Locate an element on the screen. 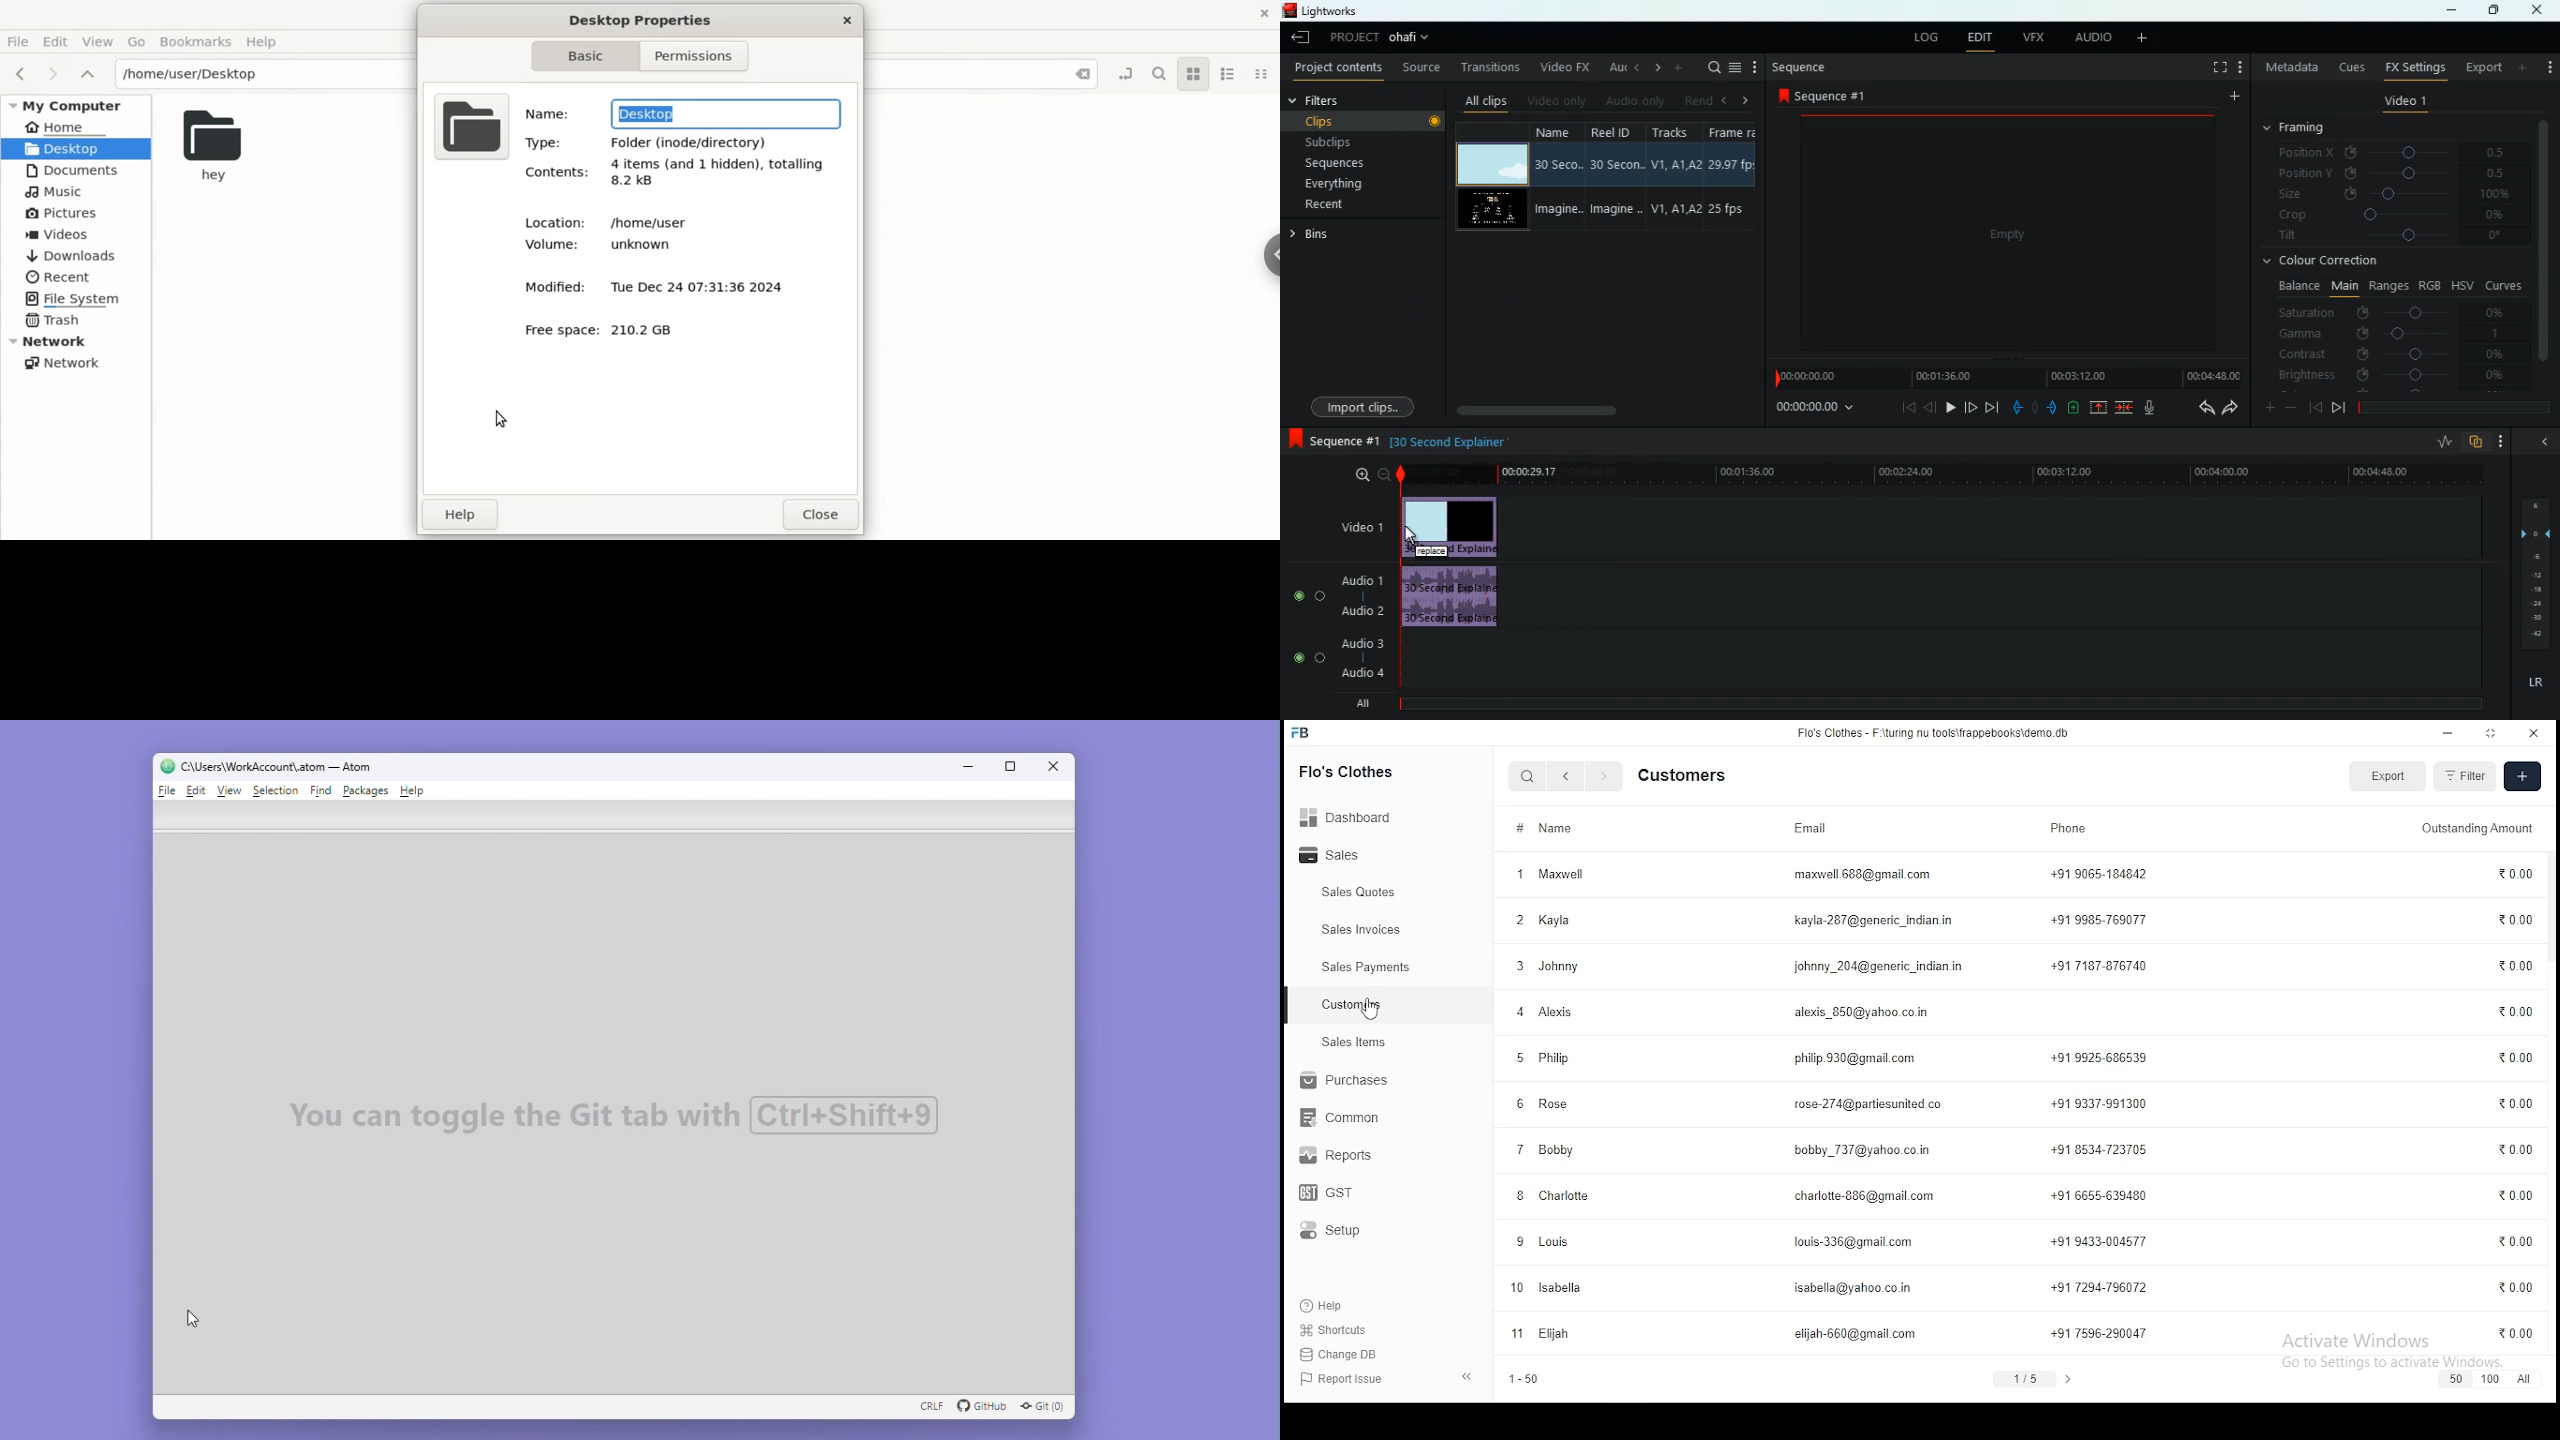 The width and height of the screenshot is (2576, 1456). kayla.287@gmail.com is located at coordinates (1878, 919).